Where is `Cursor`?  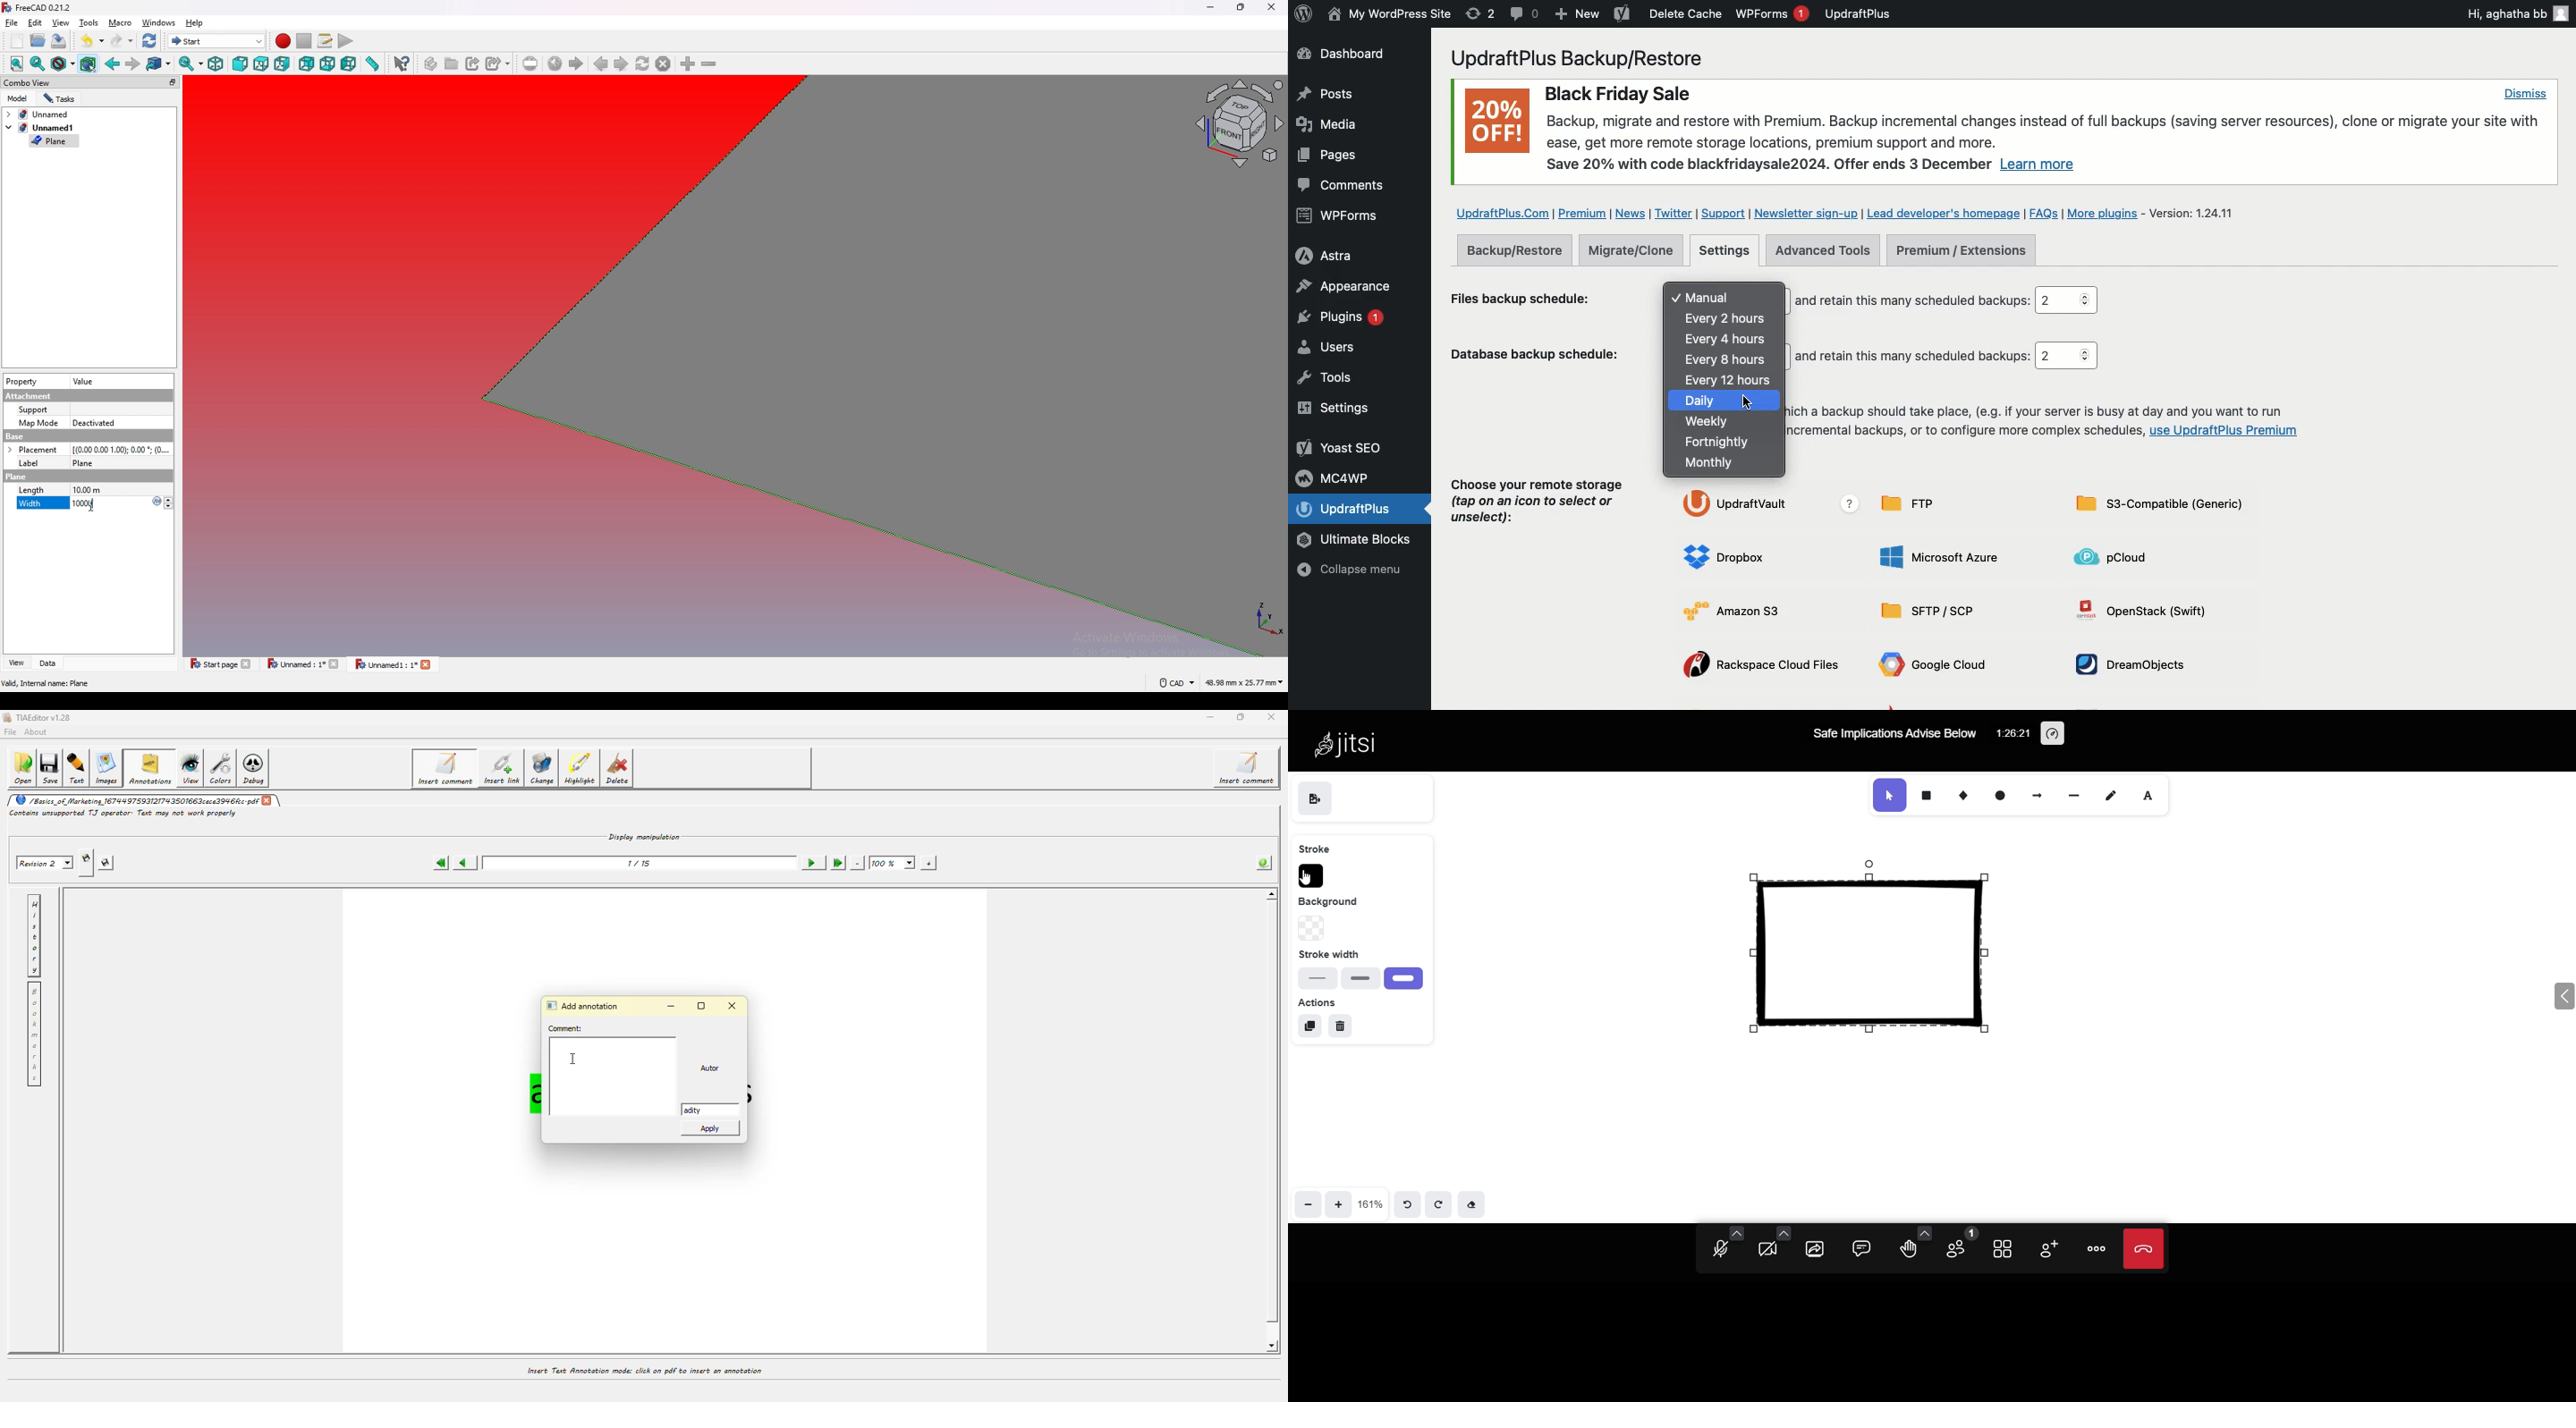
Cursor is located at coordinates (92, 504).